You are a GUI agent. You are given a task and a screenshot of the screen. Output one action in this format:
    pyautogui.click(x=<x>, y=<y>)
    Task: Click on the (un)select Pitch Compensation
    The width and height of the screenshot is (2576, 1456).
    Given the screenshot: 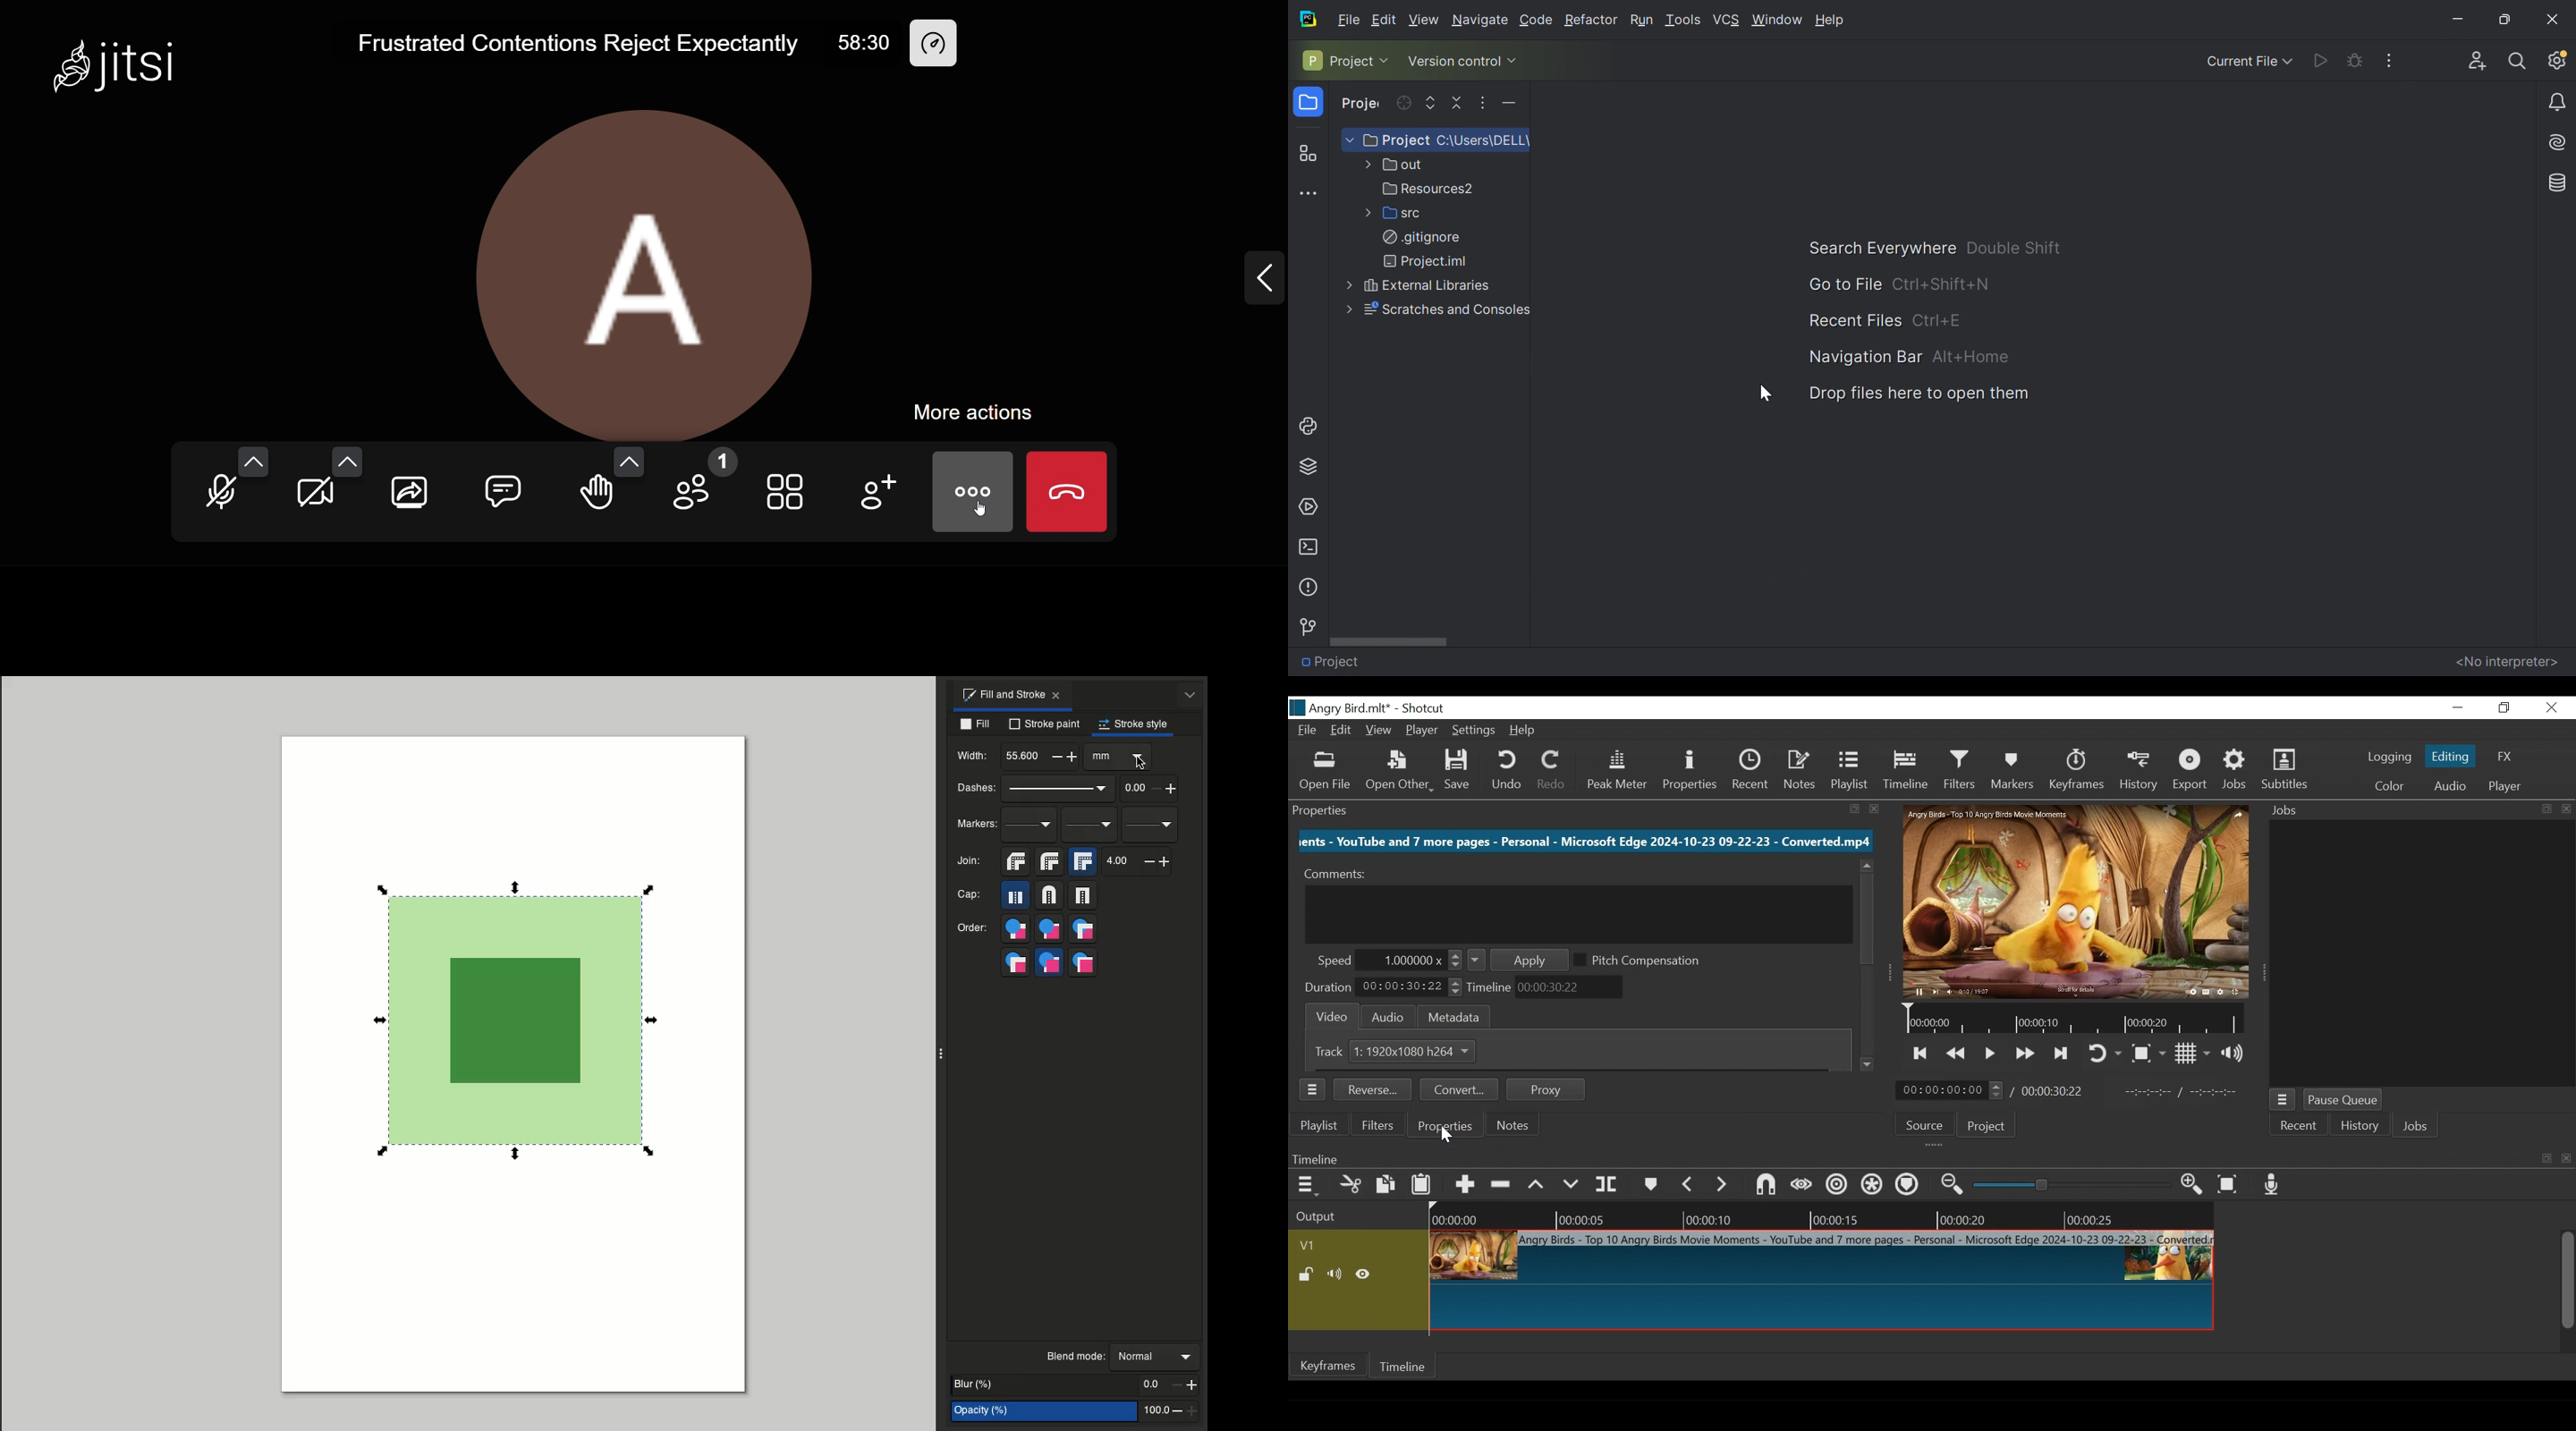 What is the action you would take?
    pyautogui.click(x=1644, y=960)
    